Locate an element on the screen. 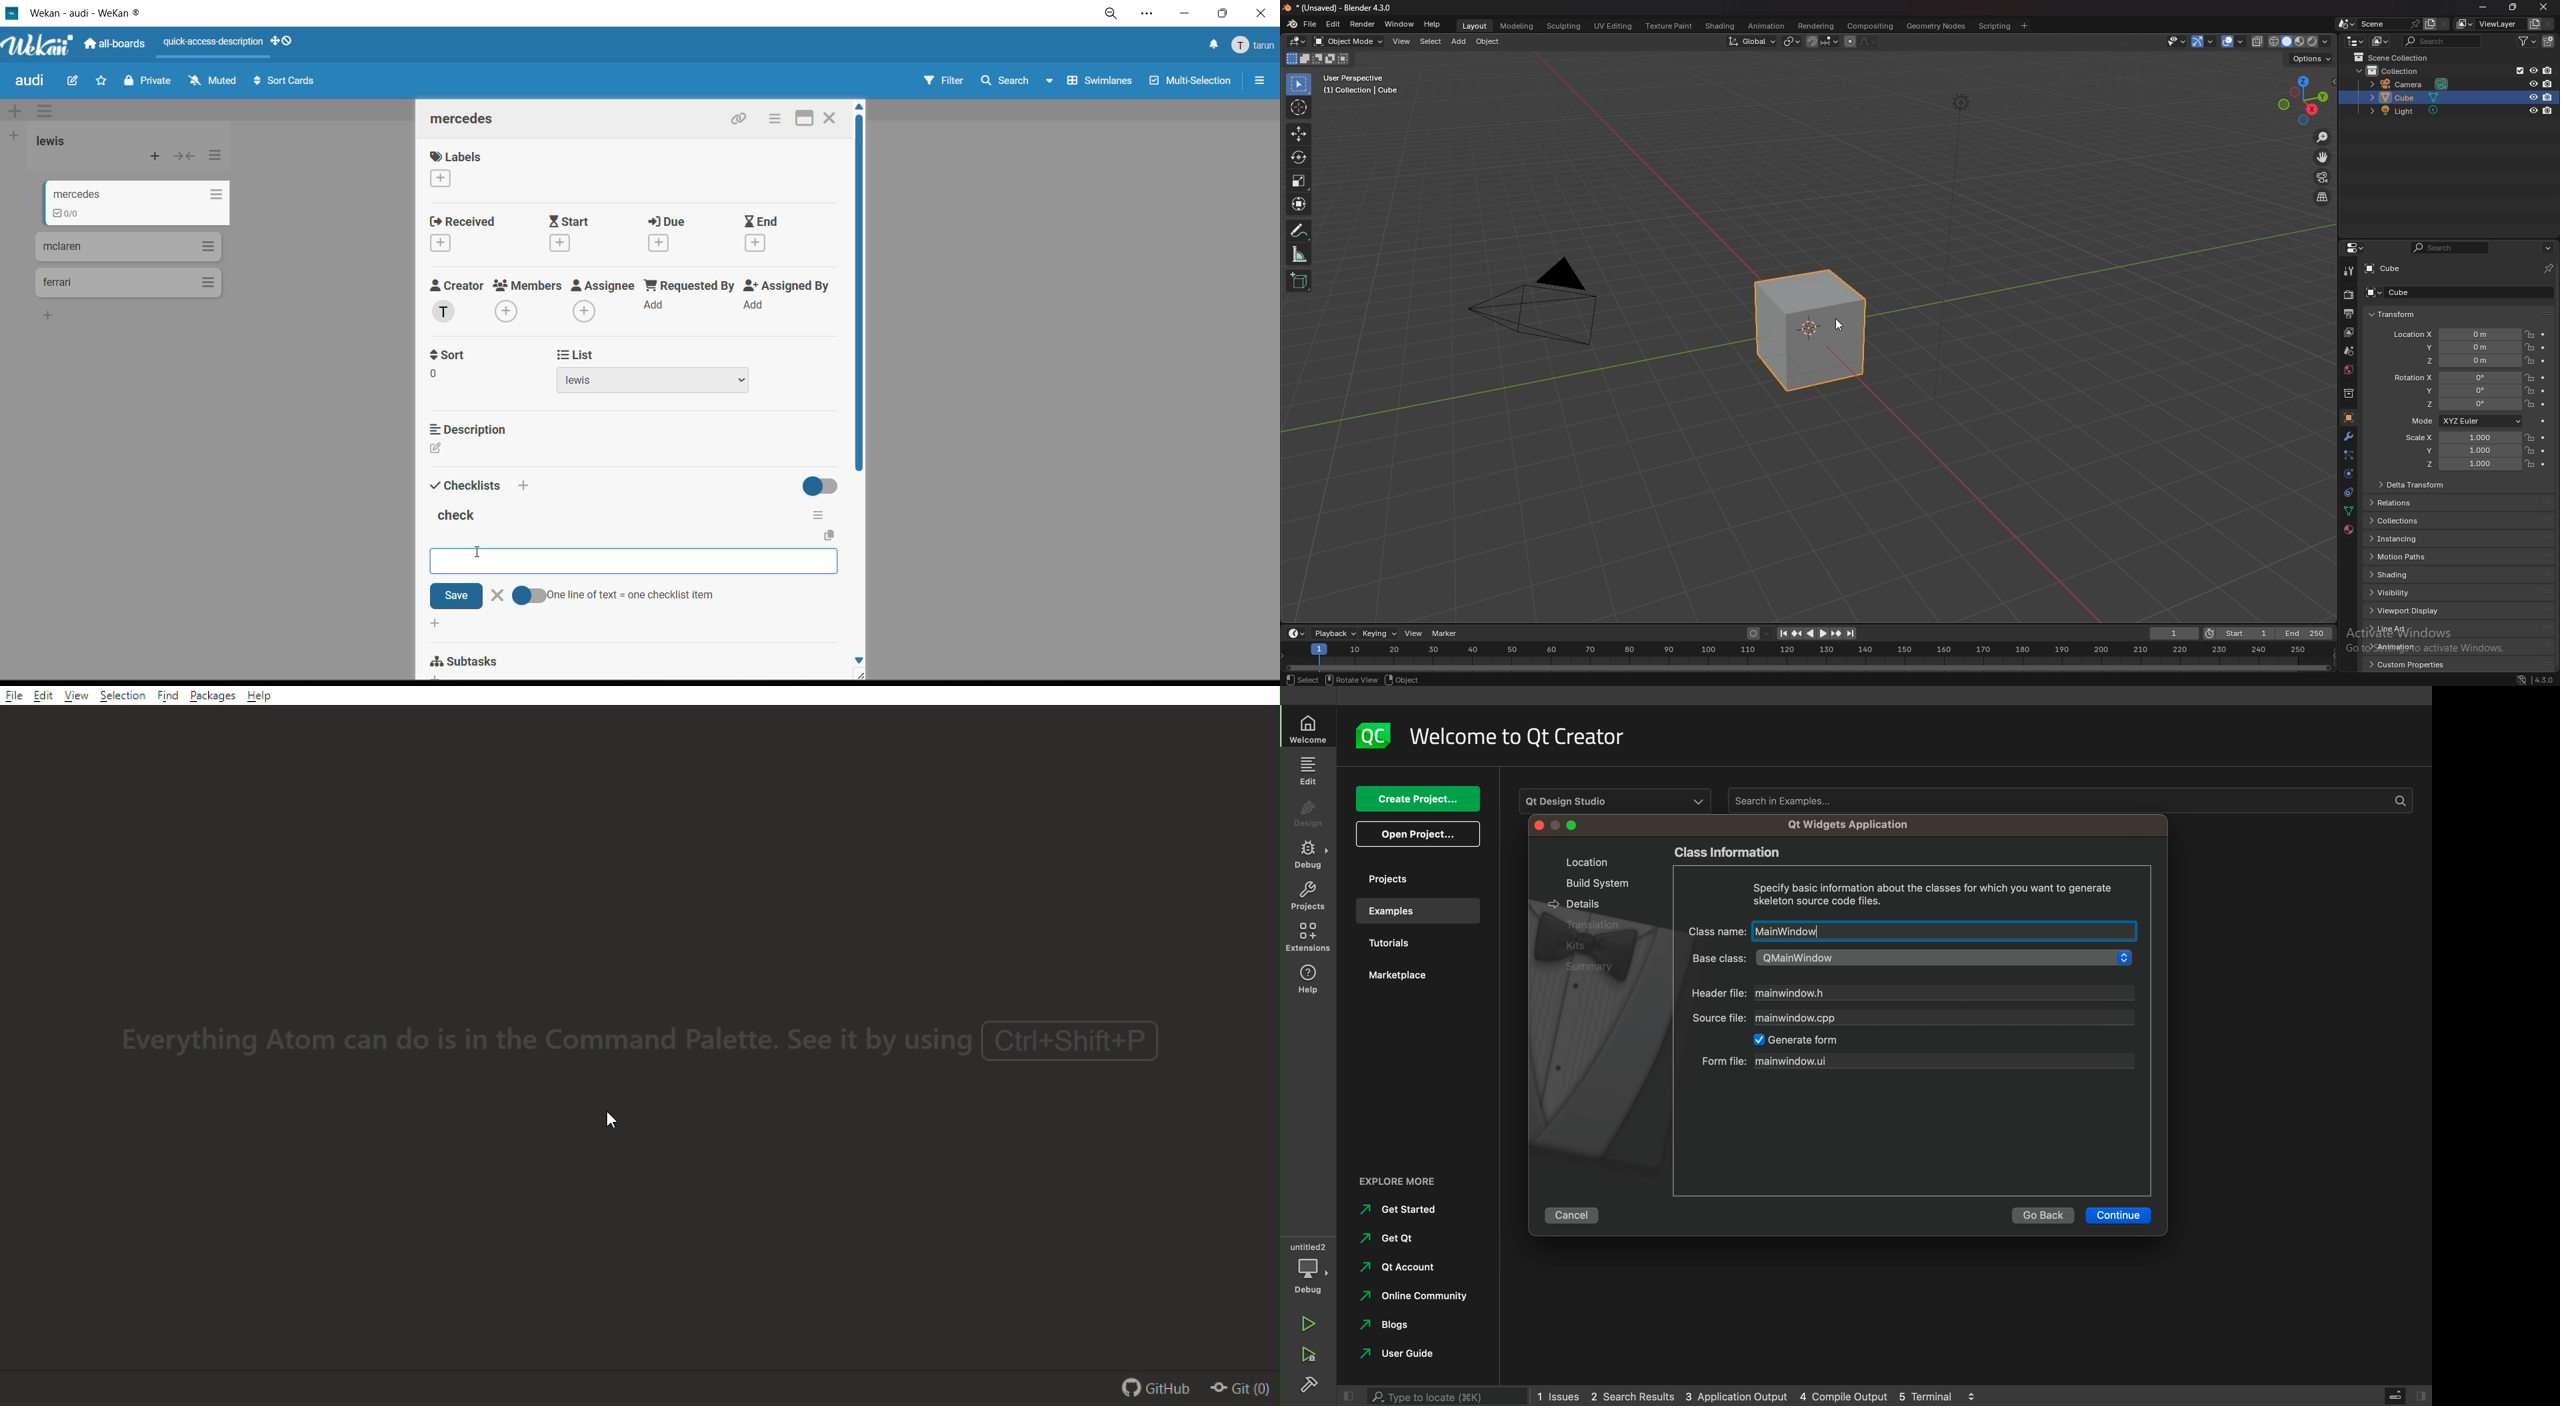 The height and width of the screenshot is (1428, 2576). class name: MainWindow is located at coordinates (1909, 930).